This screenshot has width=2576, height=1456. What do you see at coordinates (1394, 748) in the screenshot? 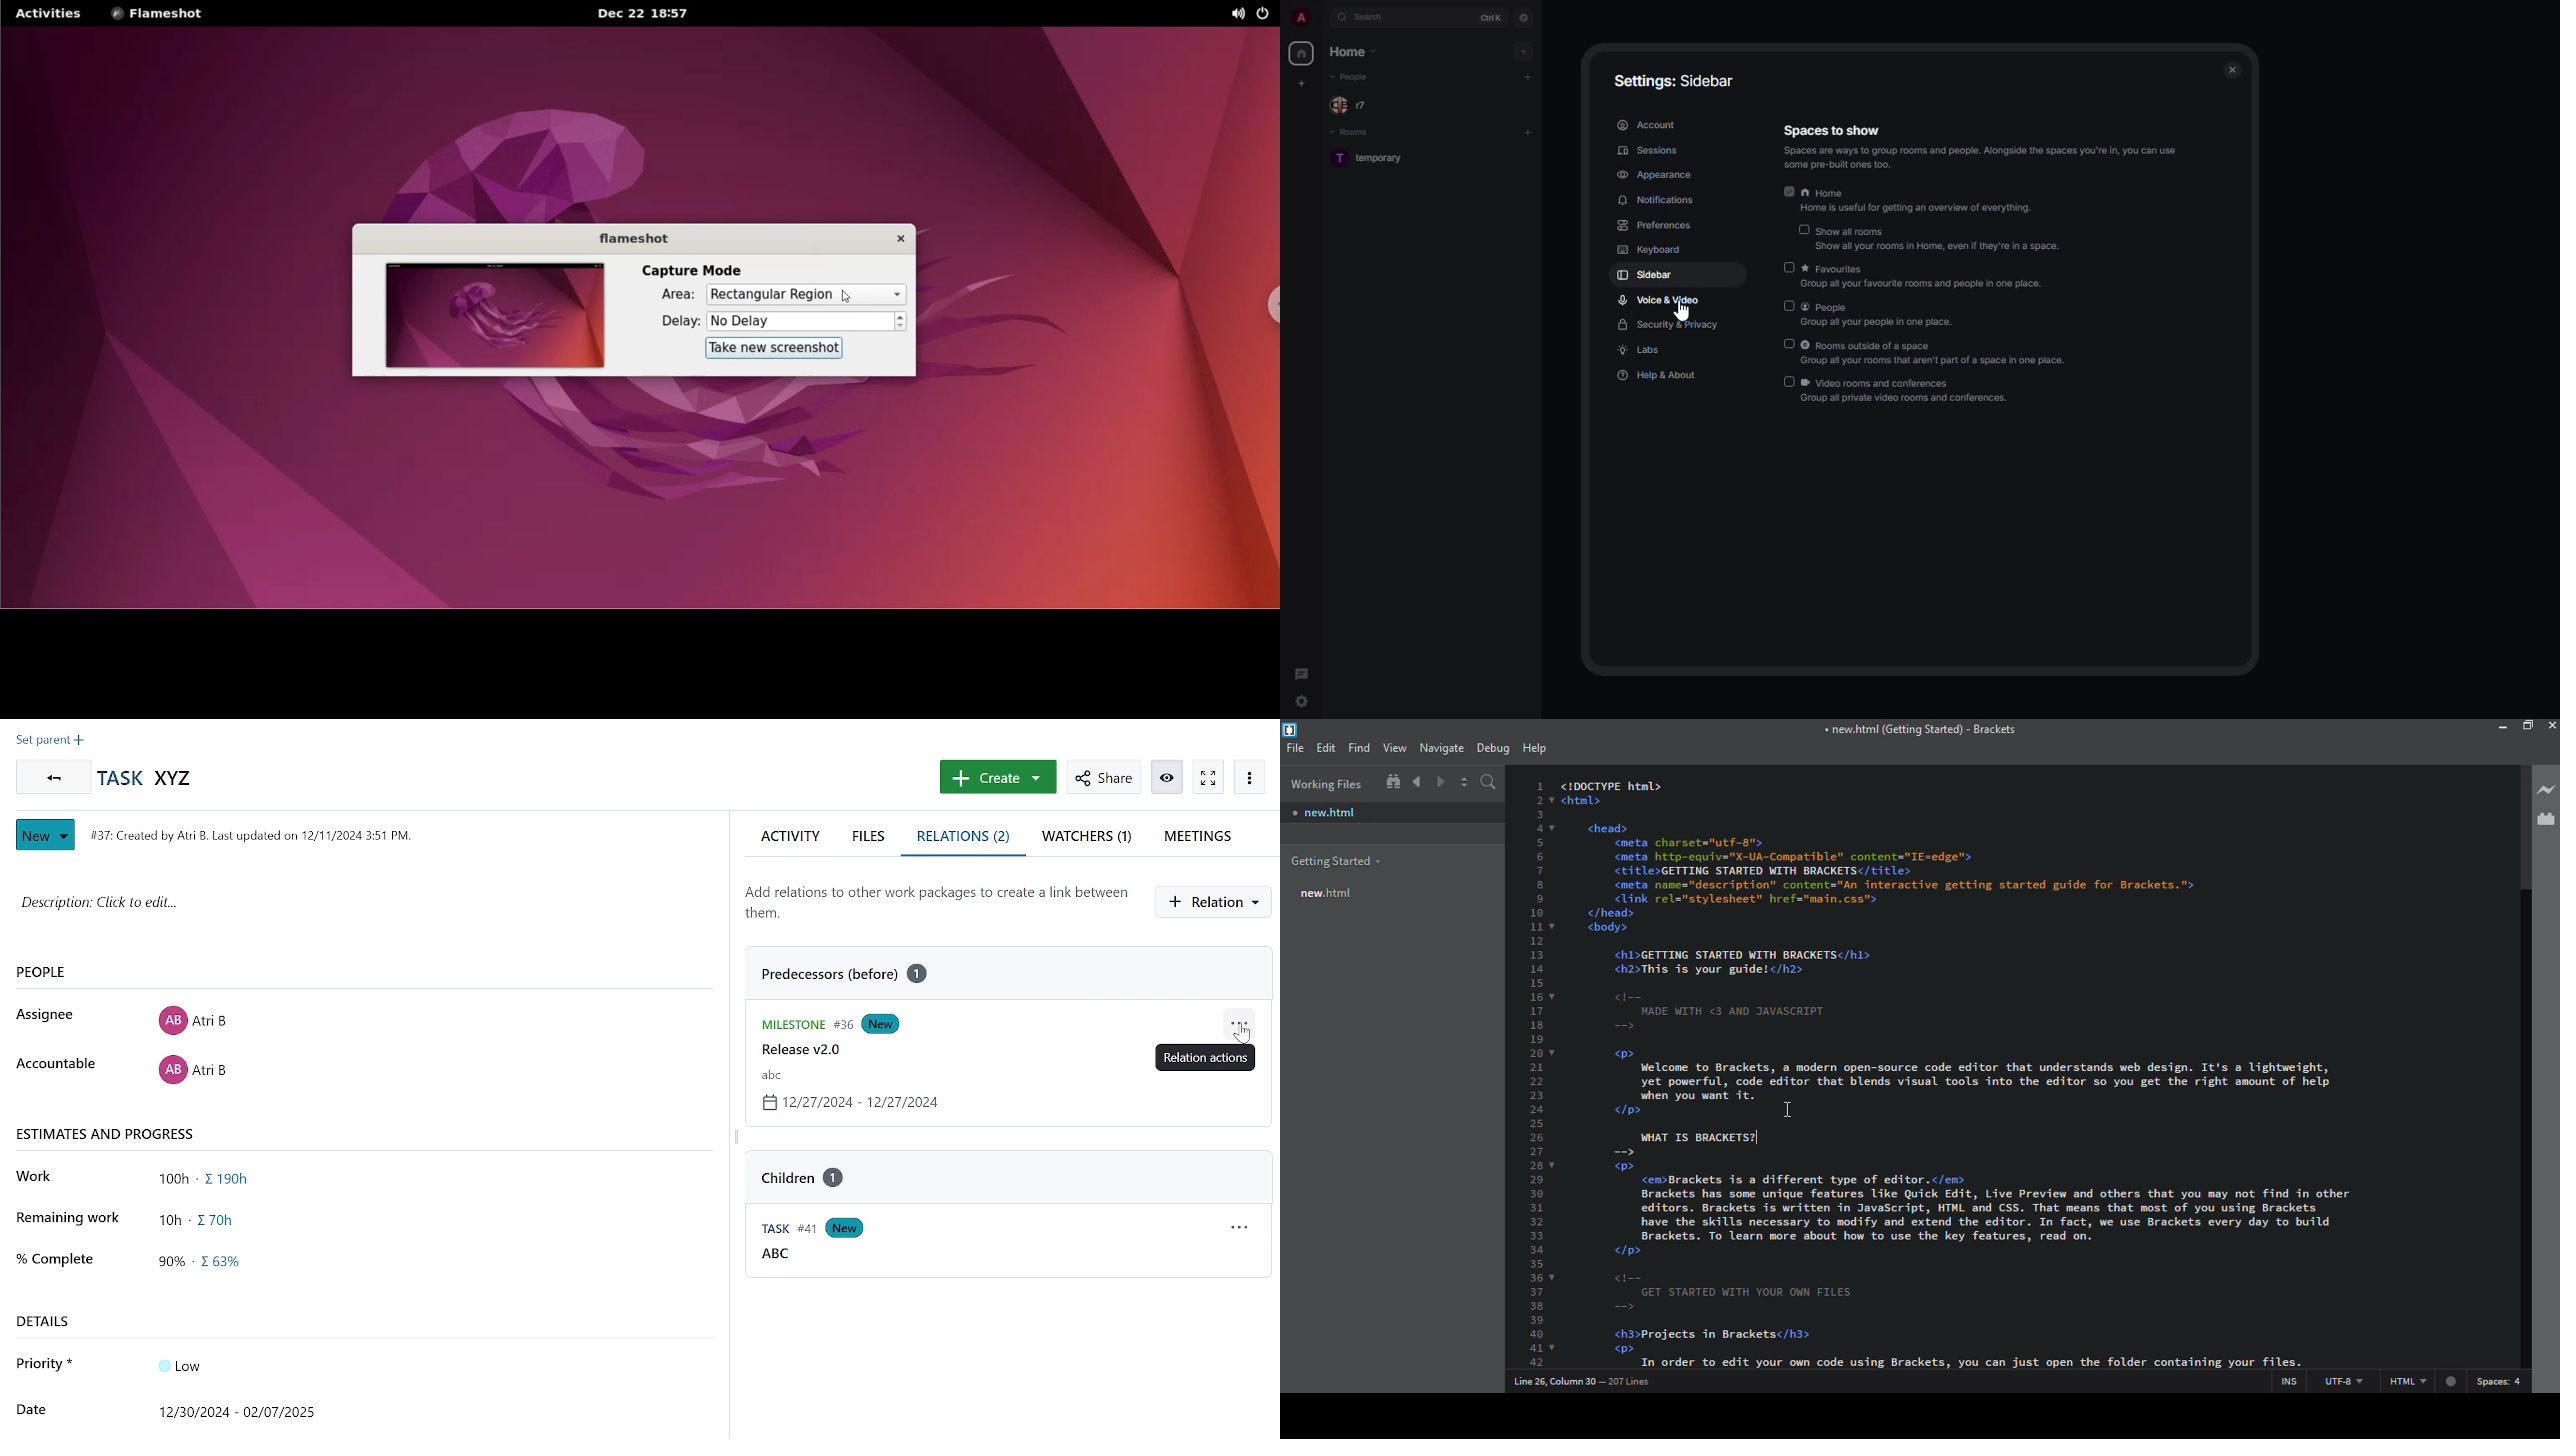
I see `view` at bounding box center [1394, 748].